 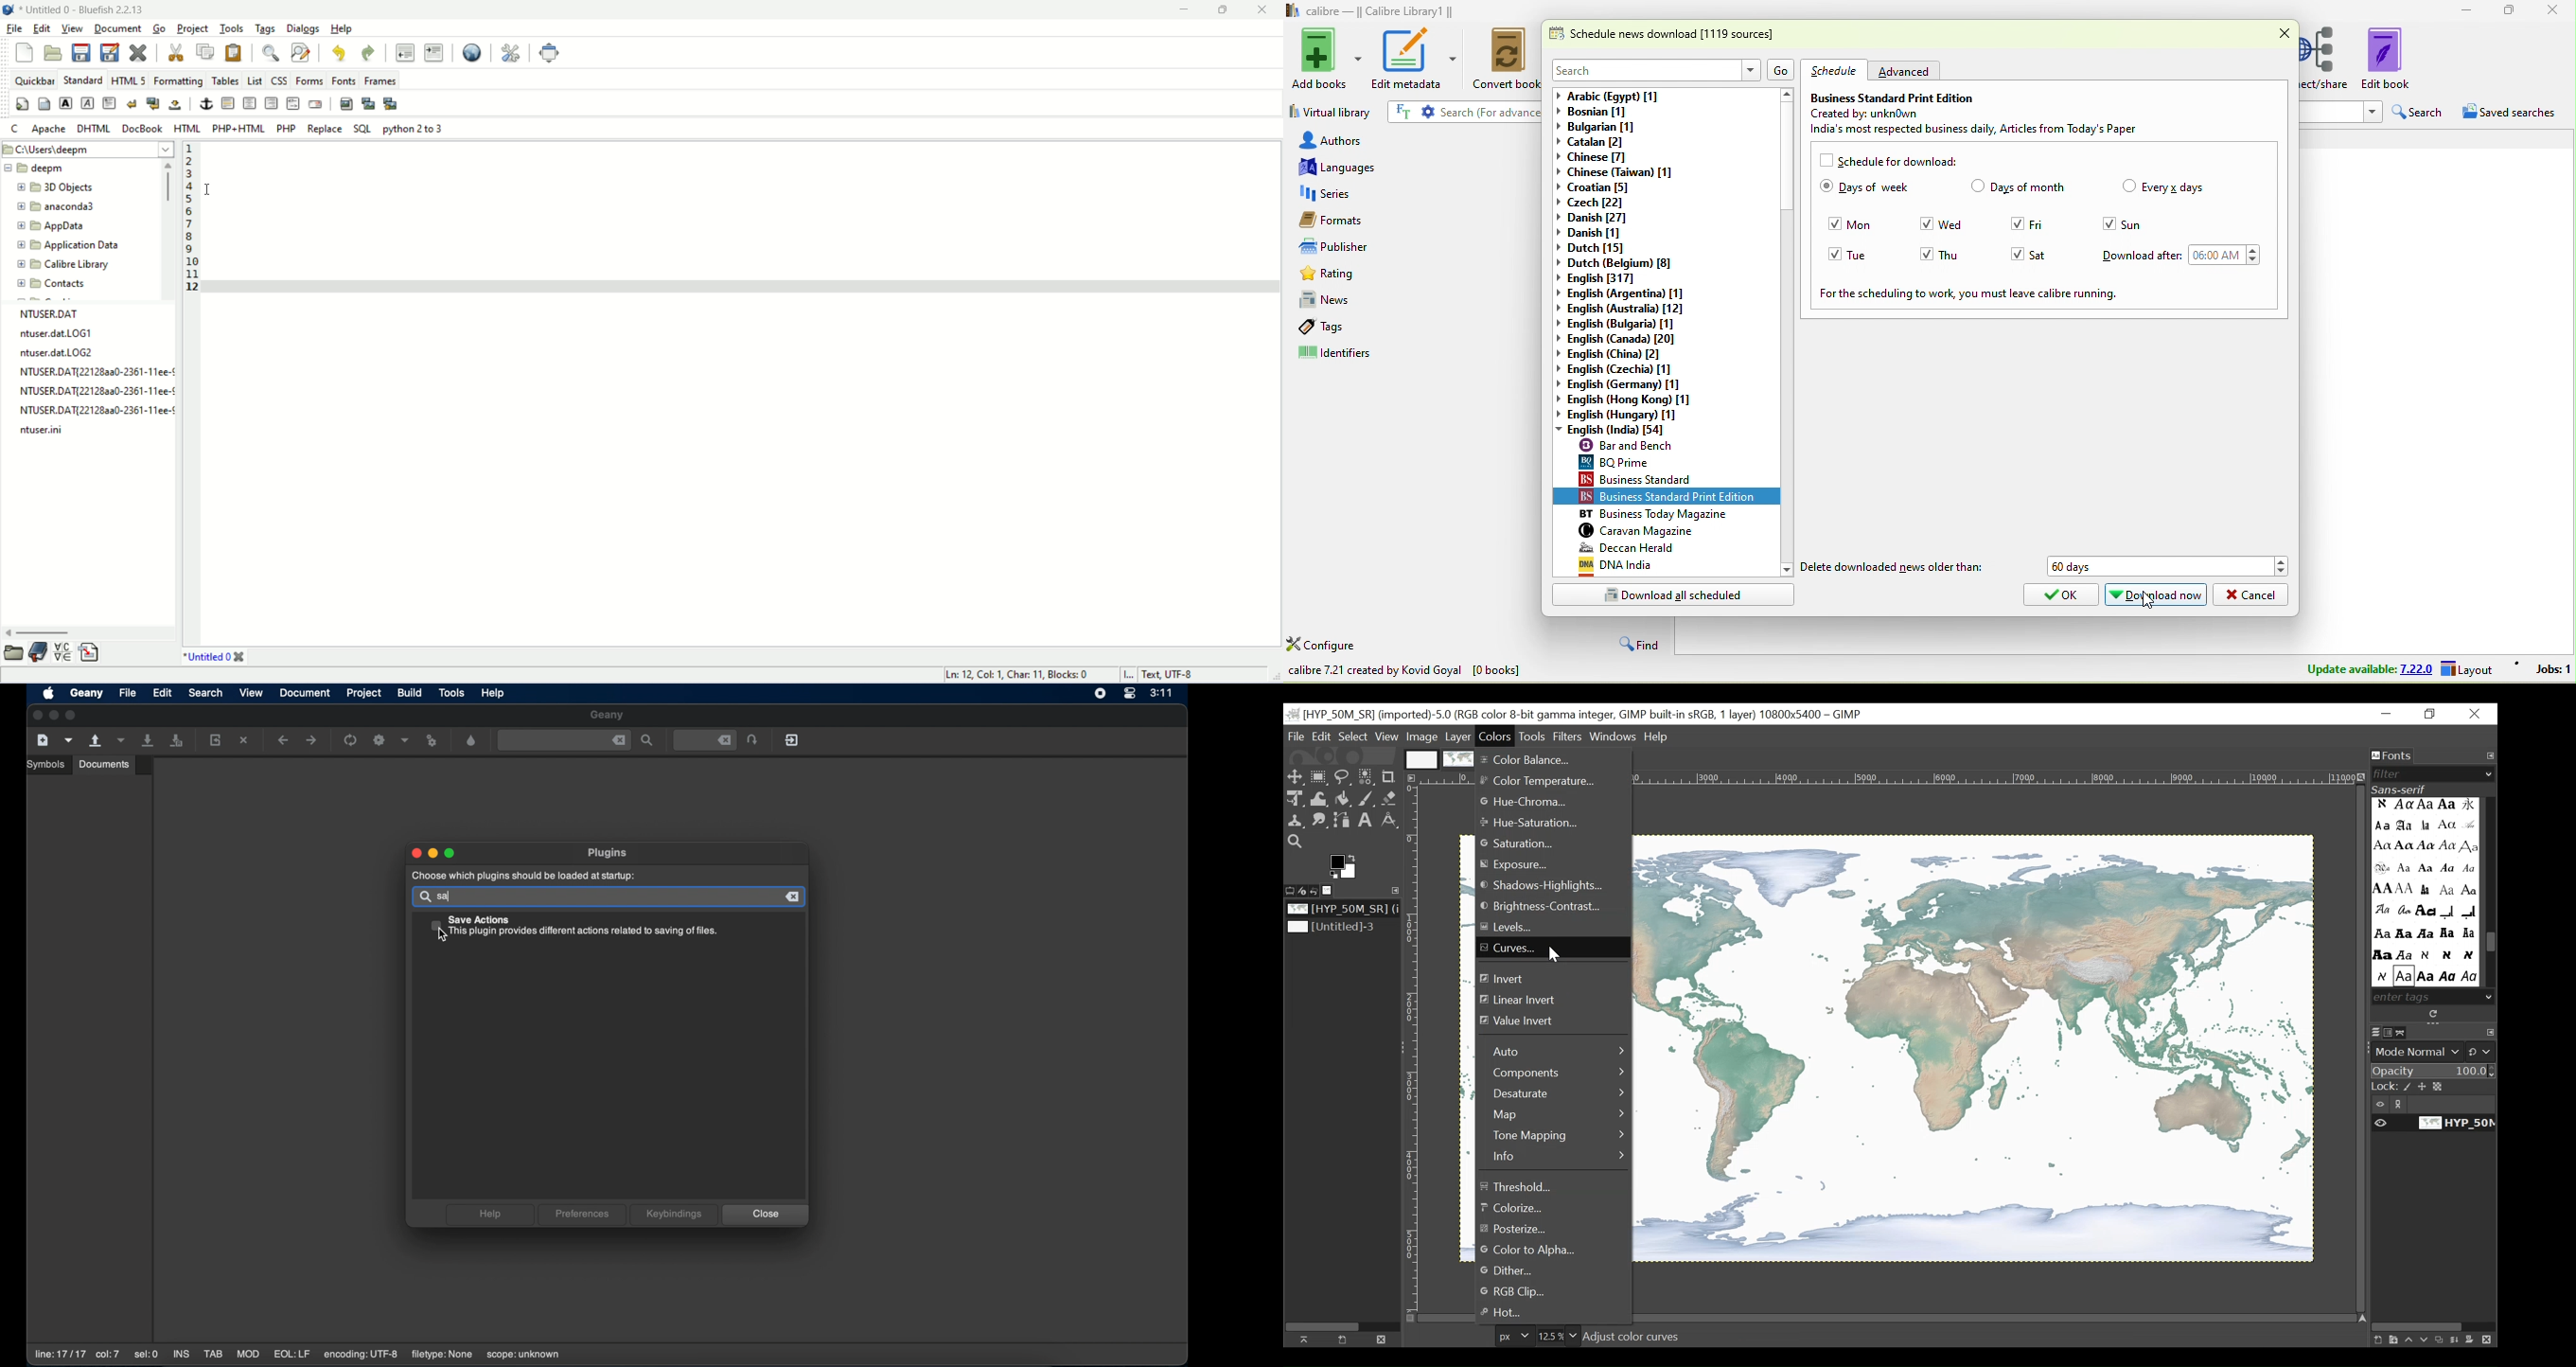 I want to click on c, so click(x=13, y=127).